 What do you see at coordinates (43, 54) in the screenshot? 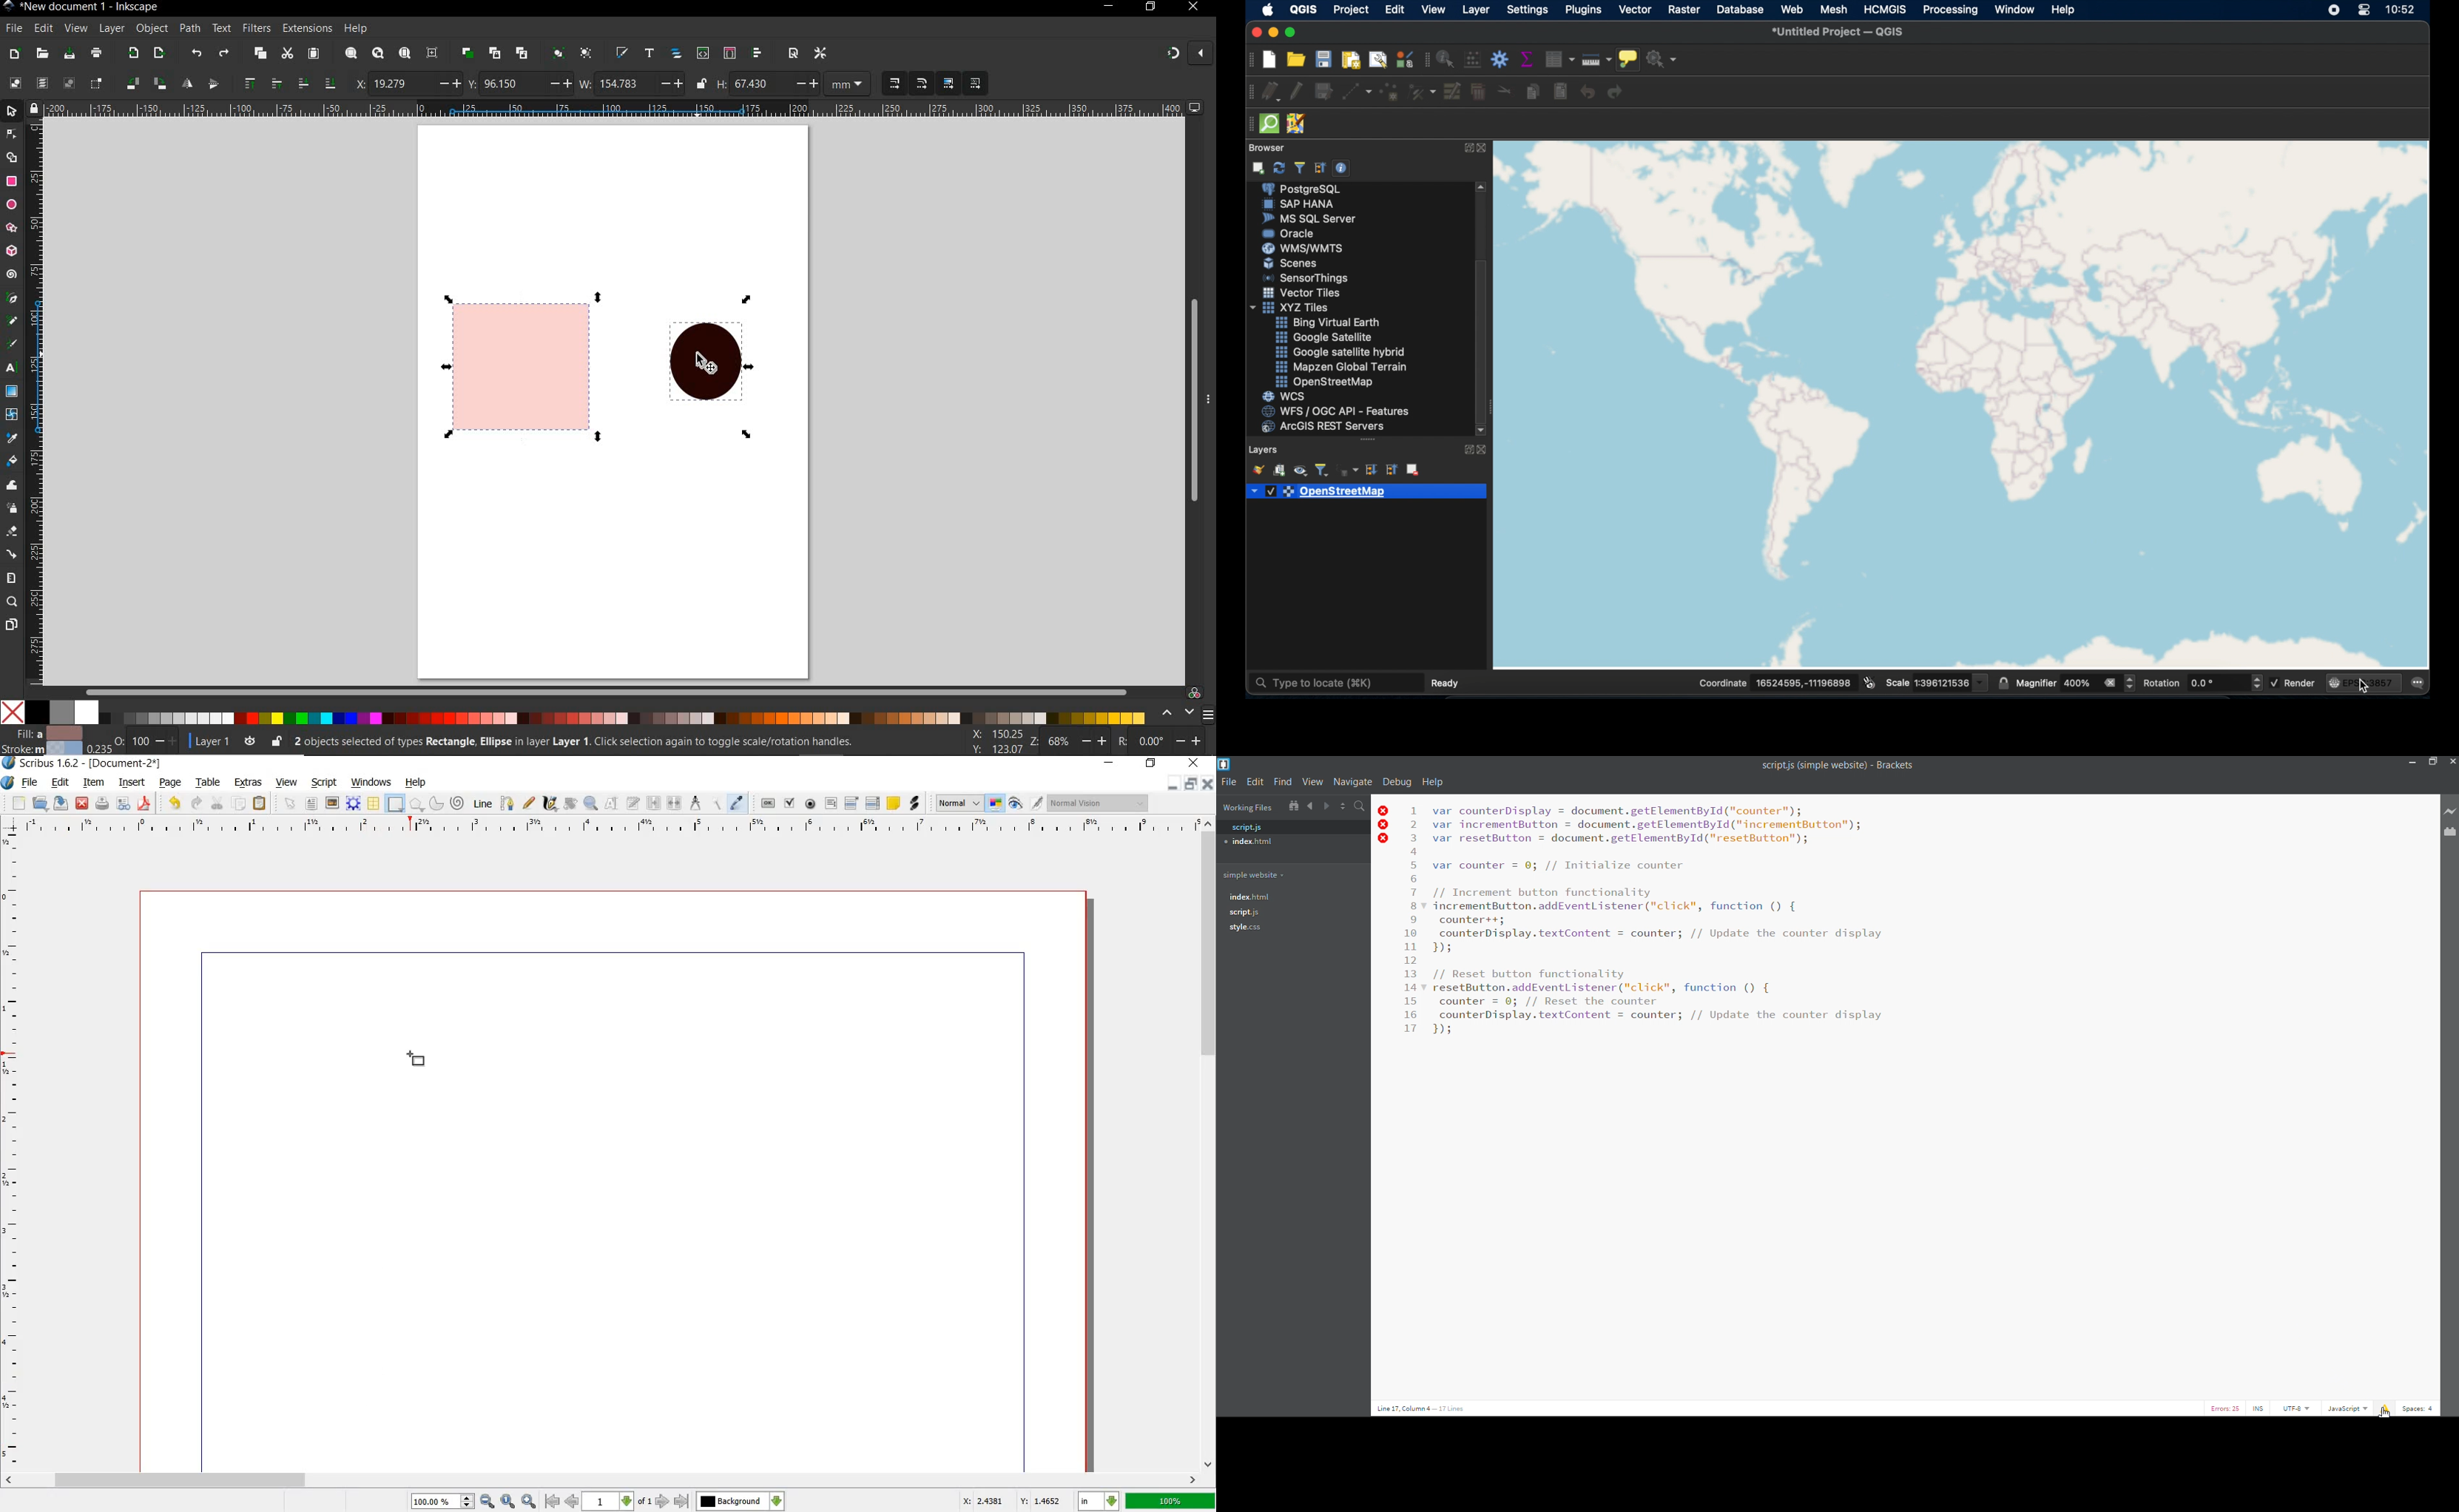
I see `open file dialog` at bounding box center [43, 54].